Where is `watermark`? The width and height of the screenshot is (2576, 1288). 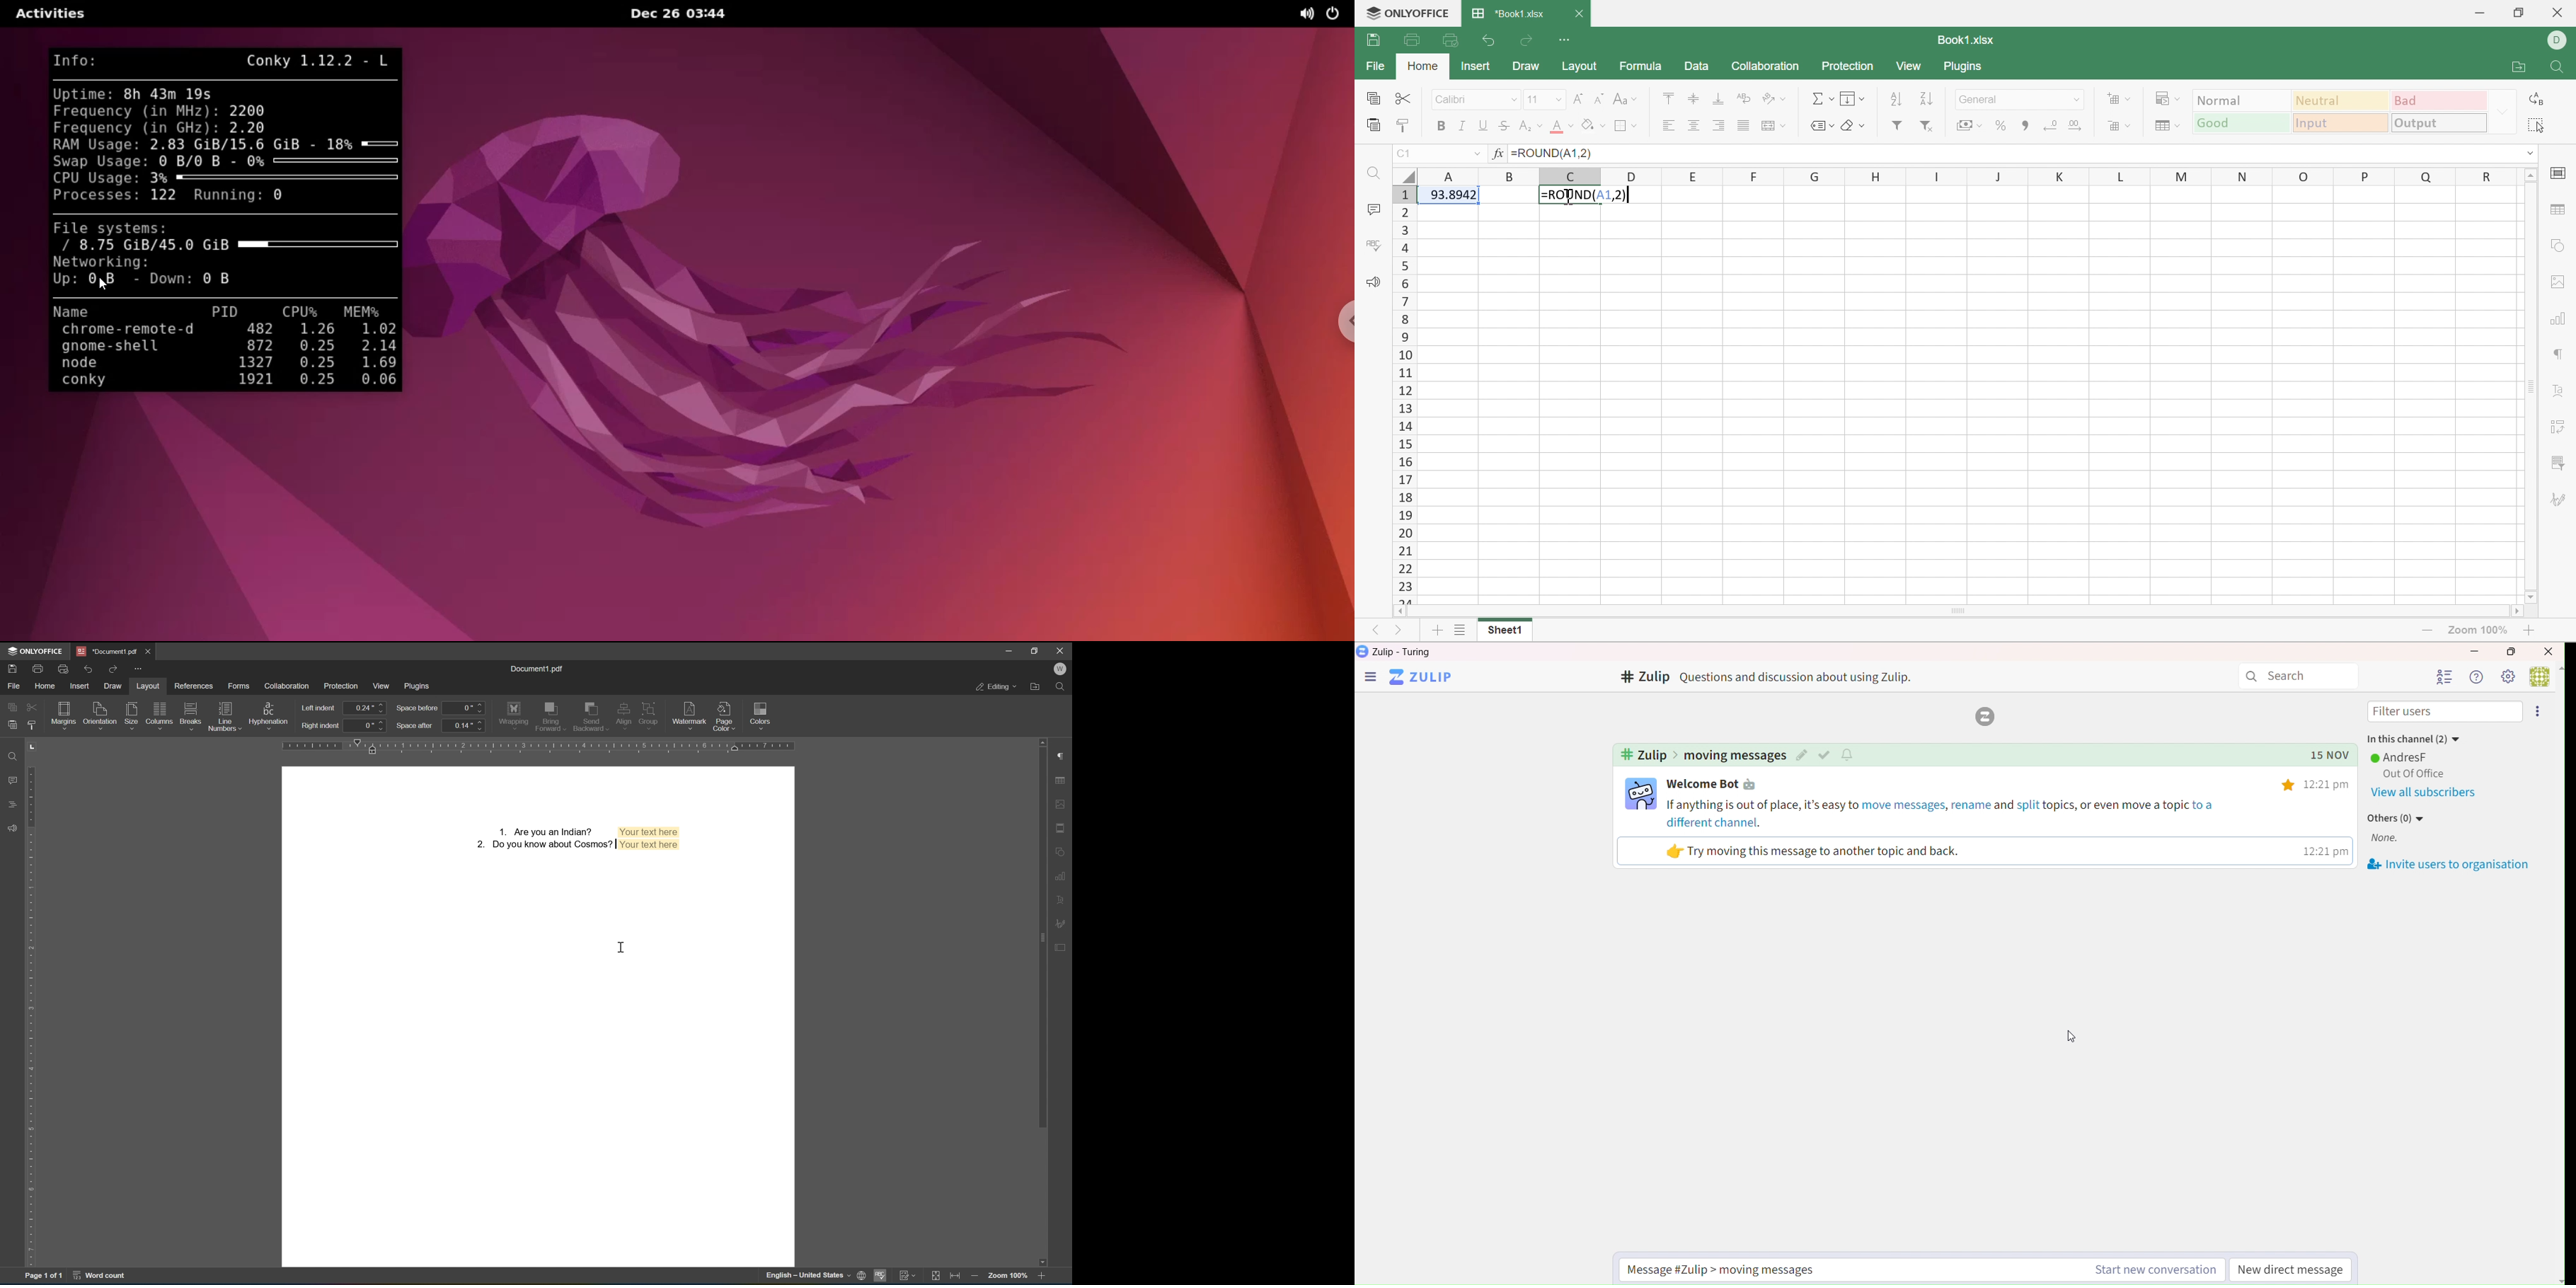 watermark is located at coordinates (690, 713).